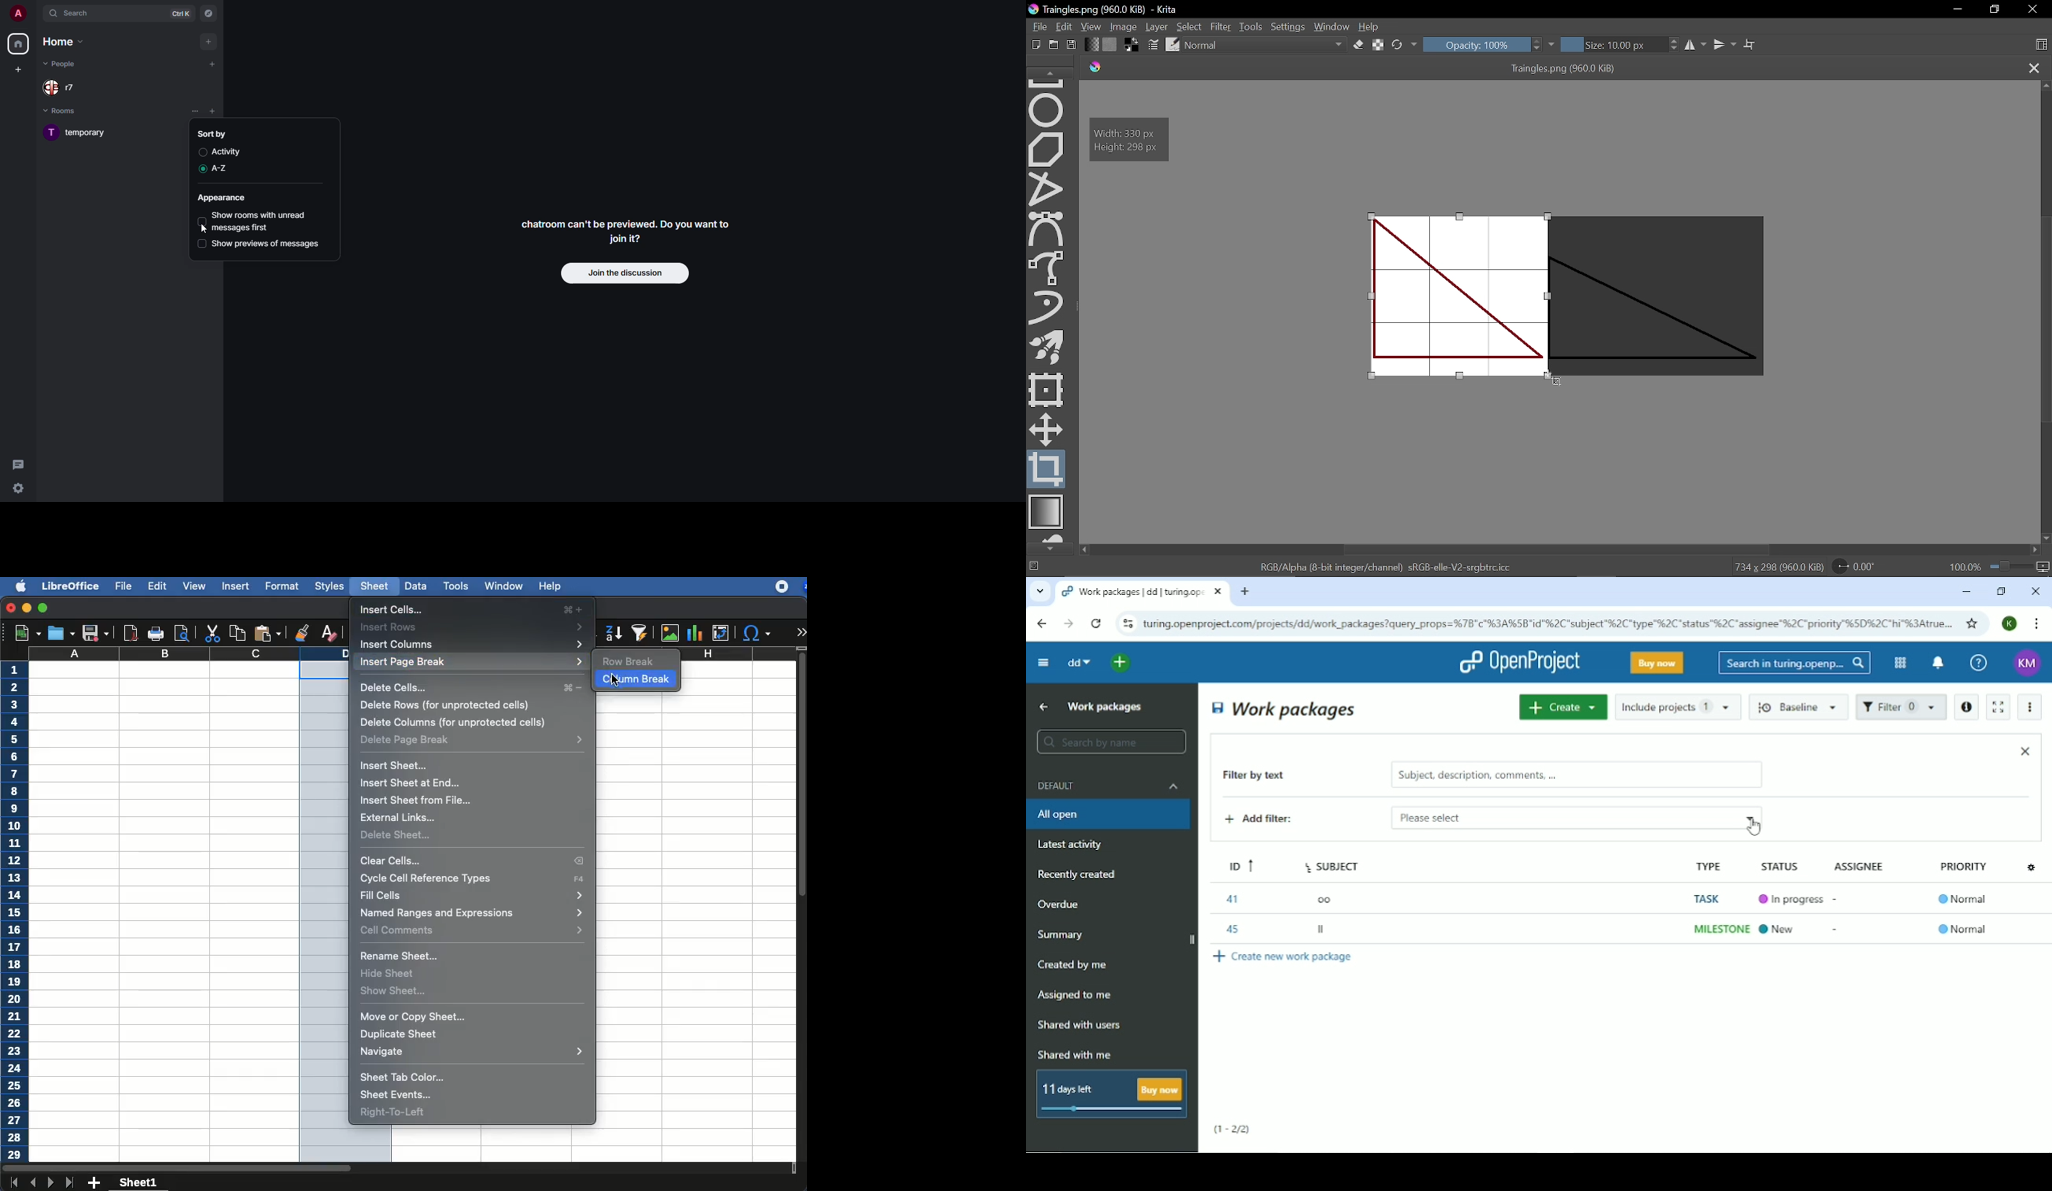  What do you see at coordinates (757, 634) in the screenshot?
I see `special character` at bounding box center [757, 634].